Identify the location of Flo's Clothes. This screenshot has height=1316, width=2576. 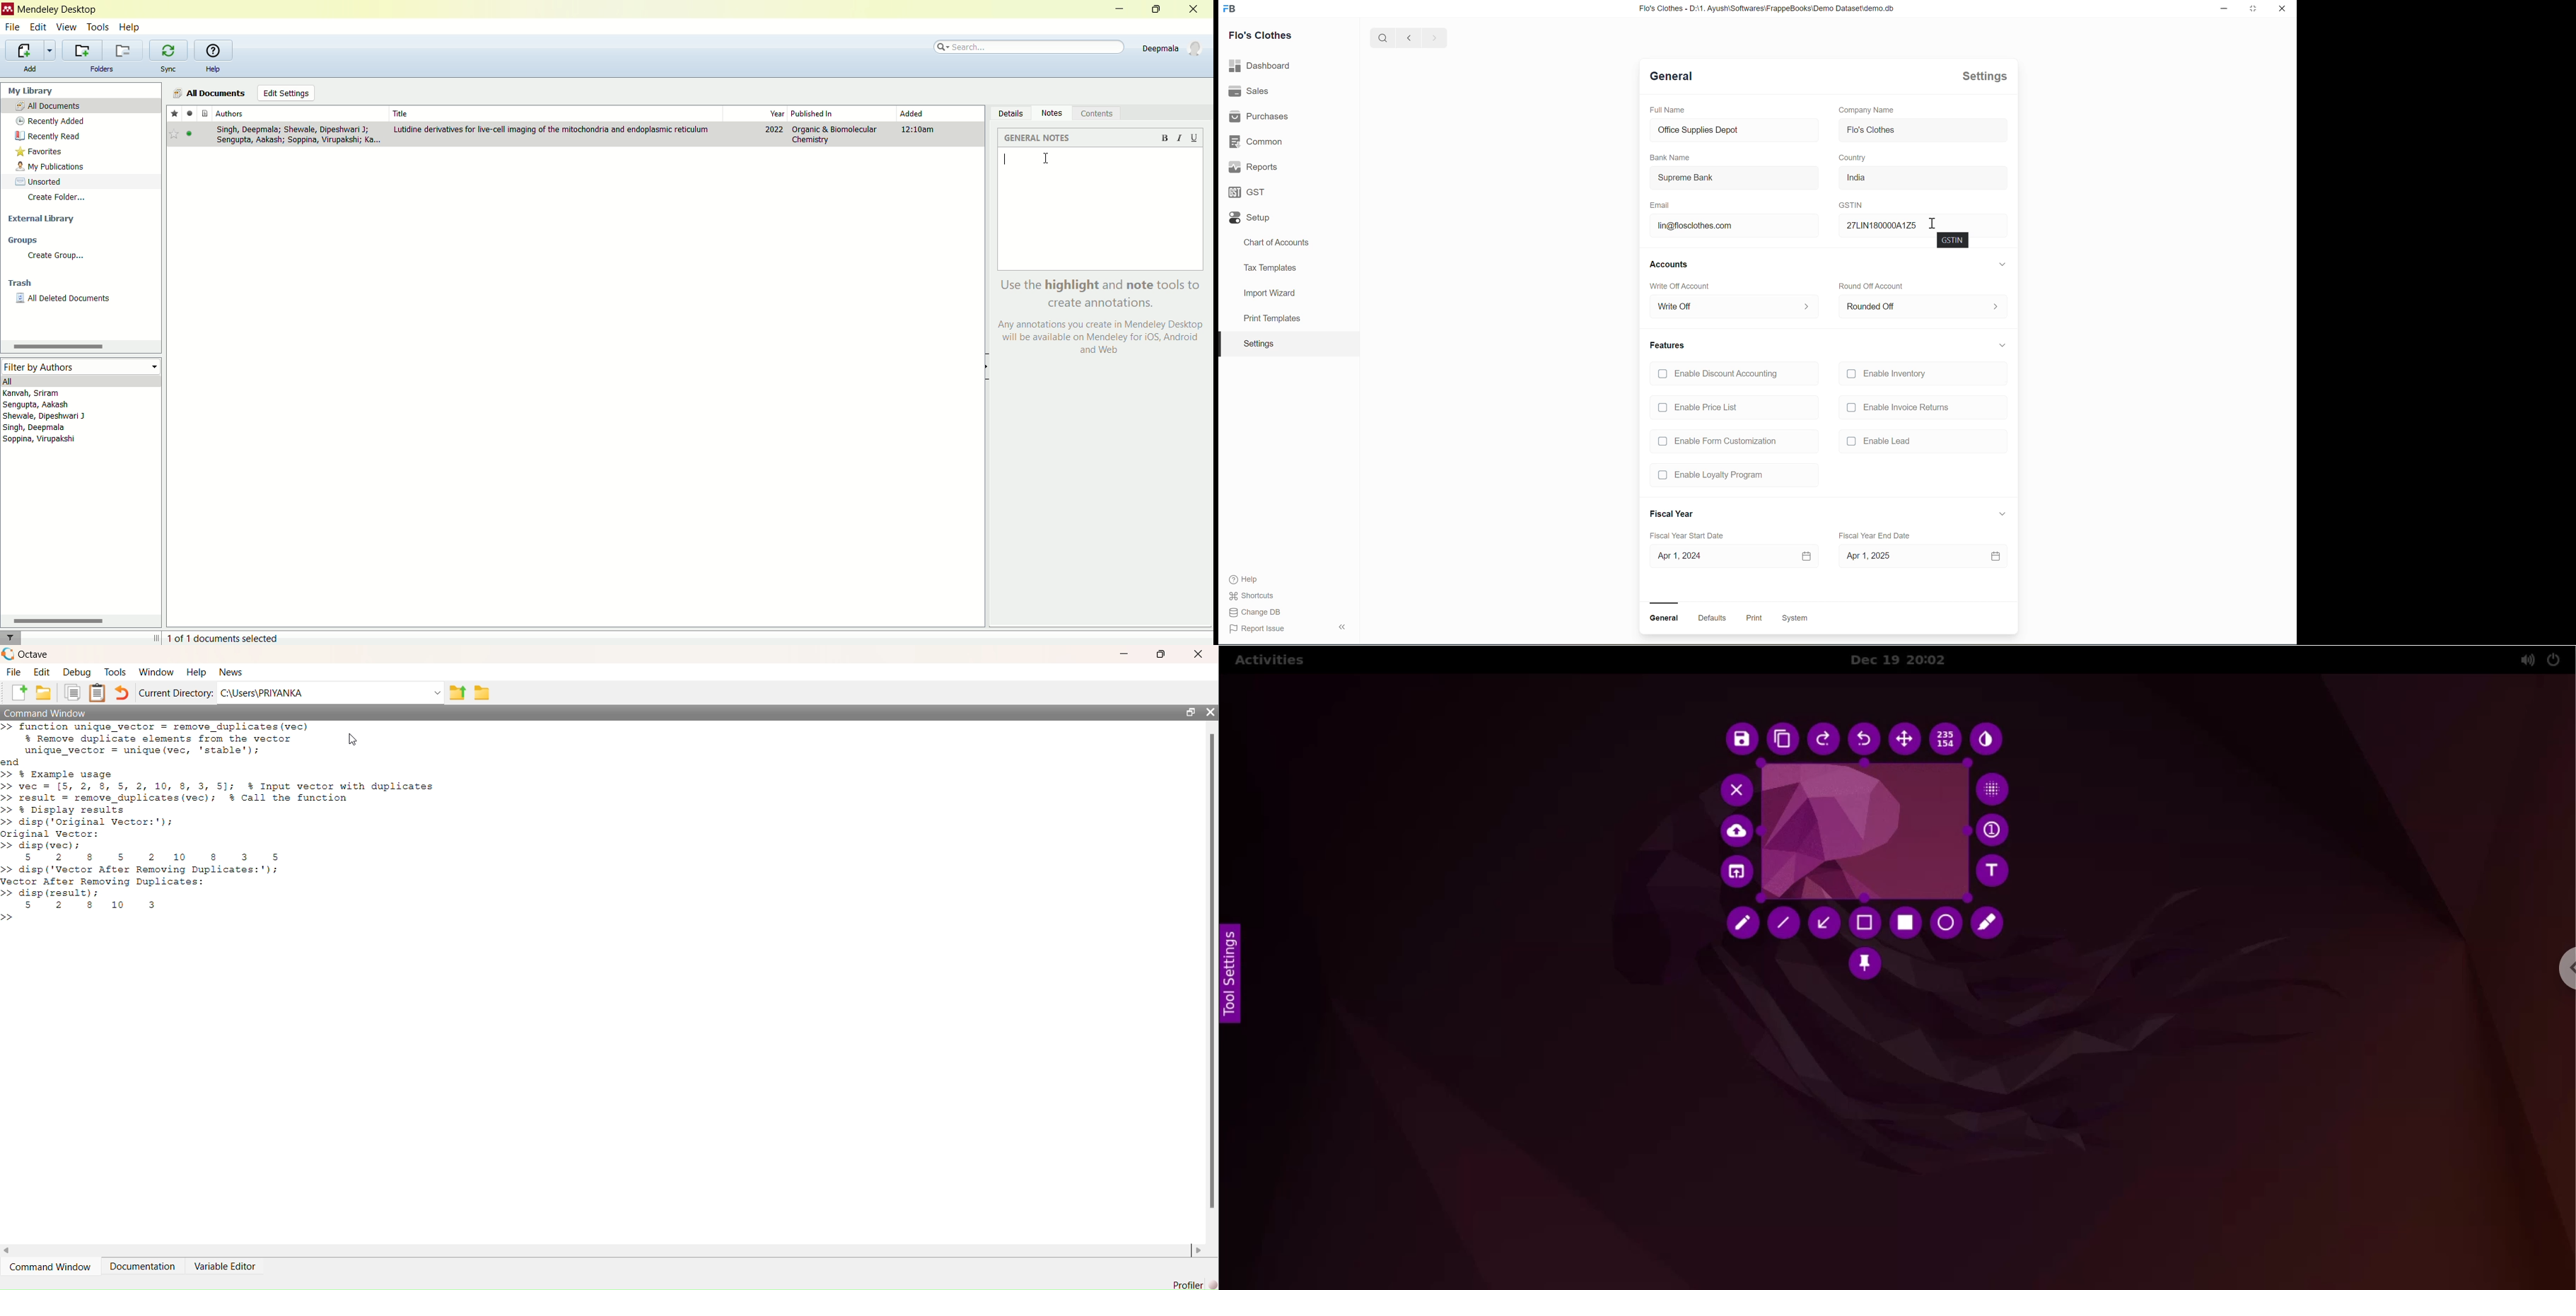
(1260, 36).